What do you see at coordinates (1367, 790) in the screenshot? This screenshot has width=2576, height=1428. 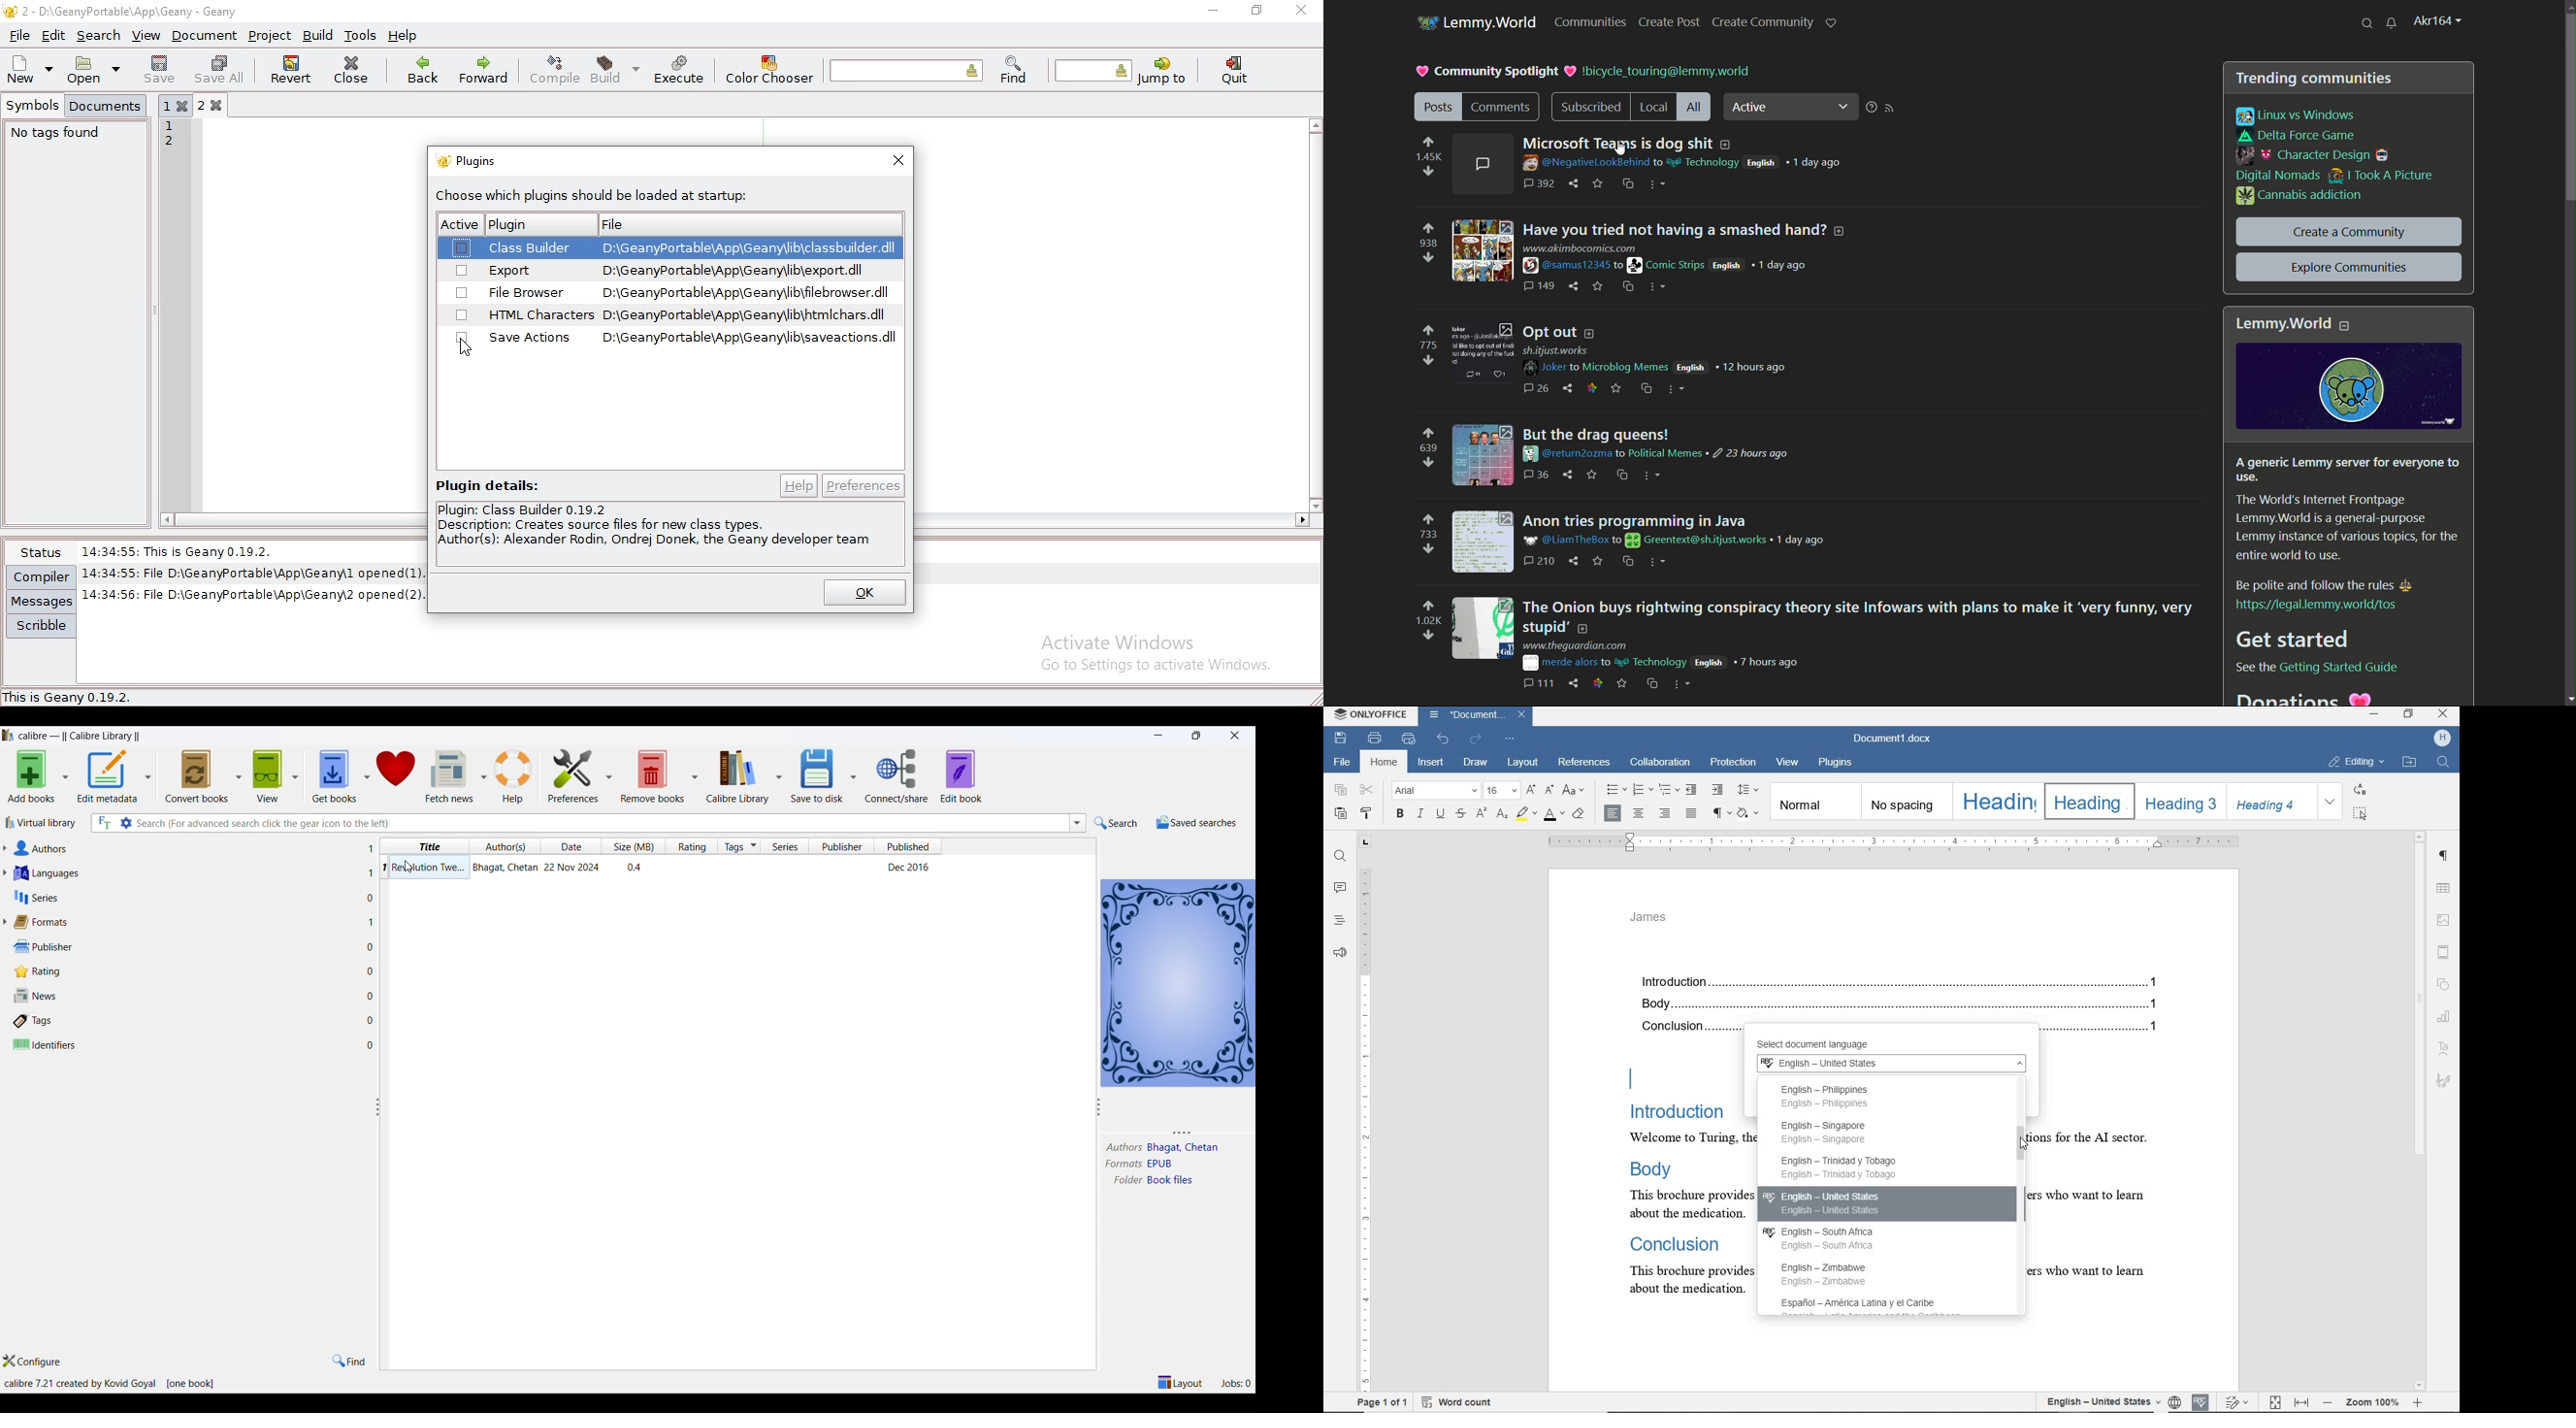 I see `cut` at bounding box center [1367, 790].